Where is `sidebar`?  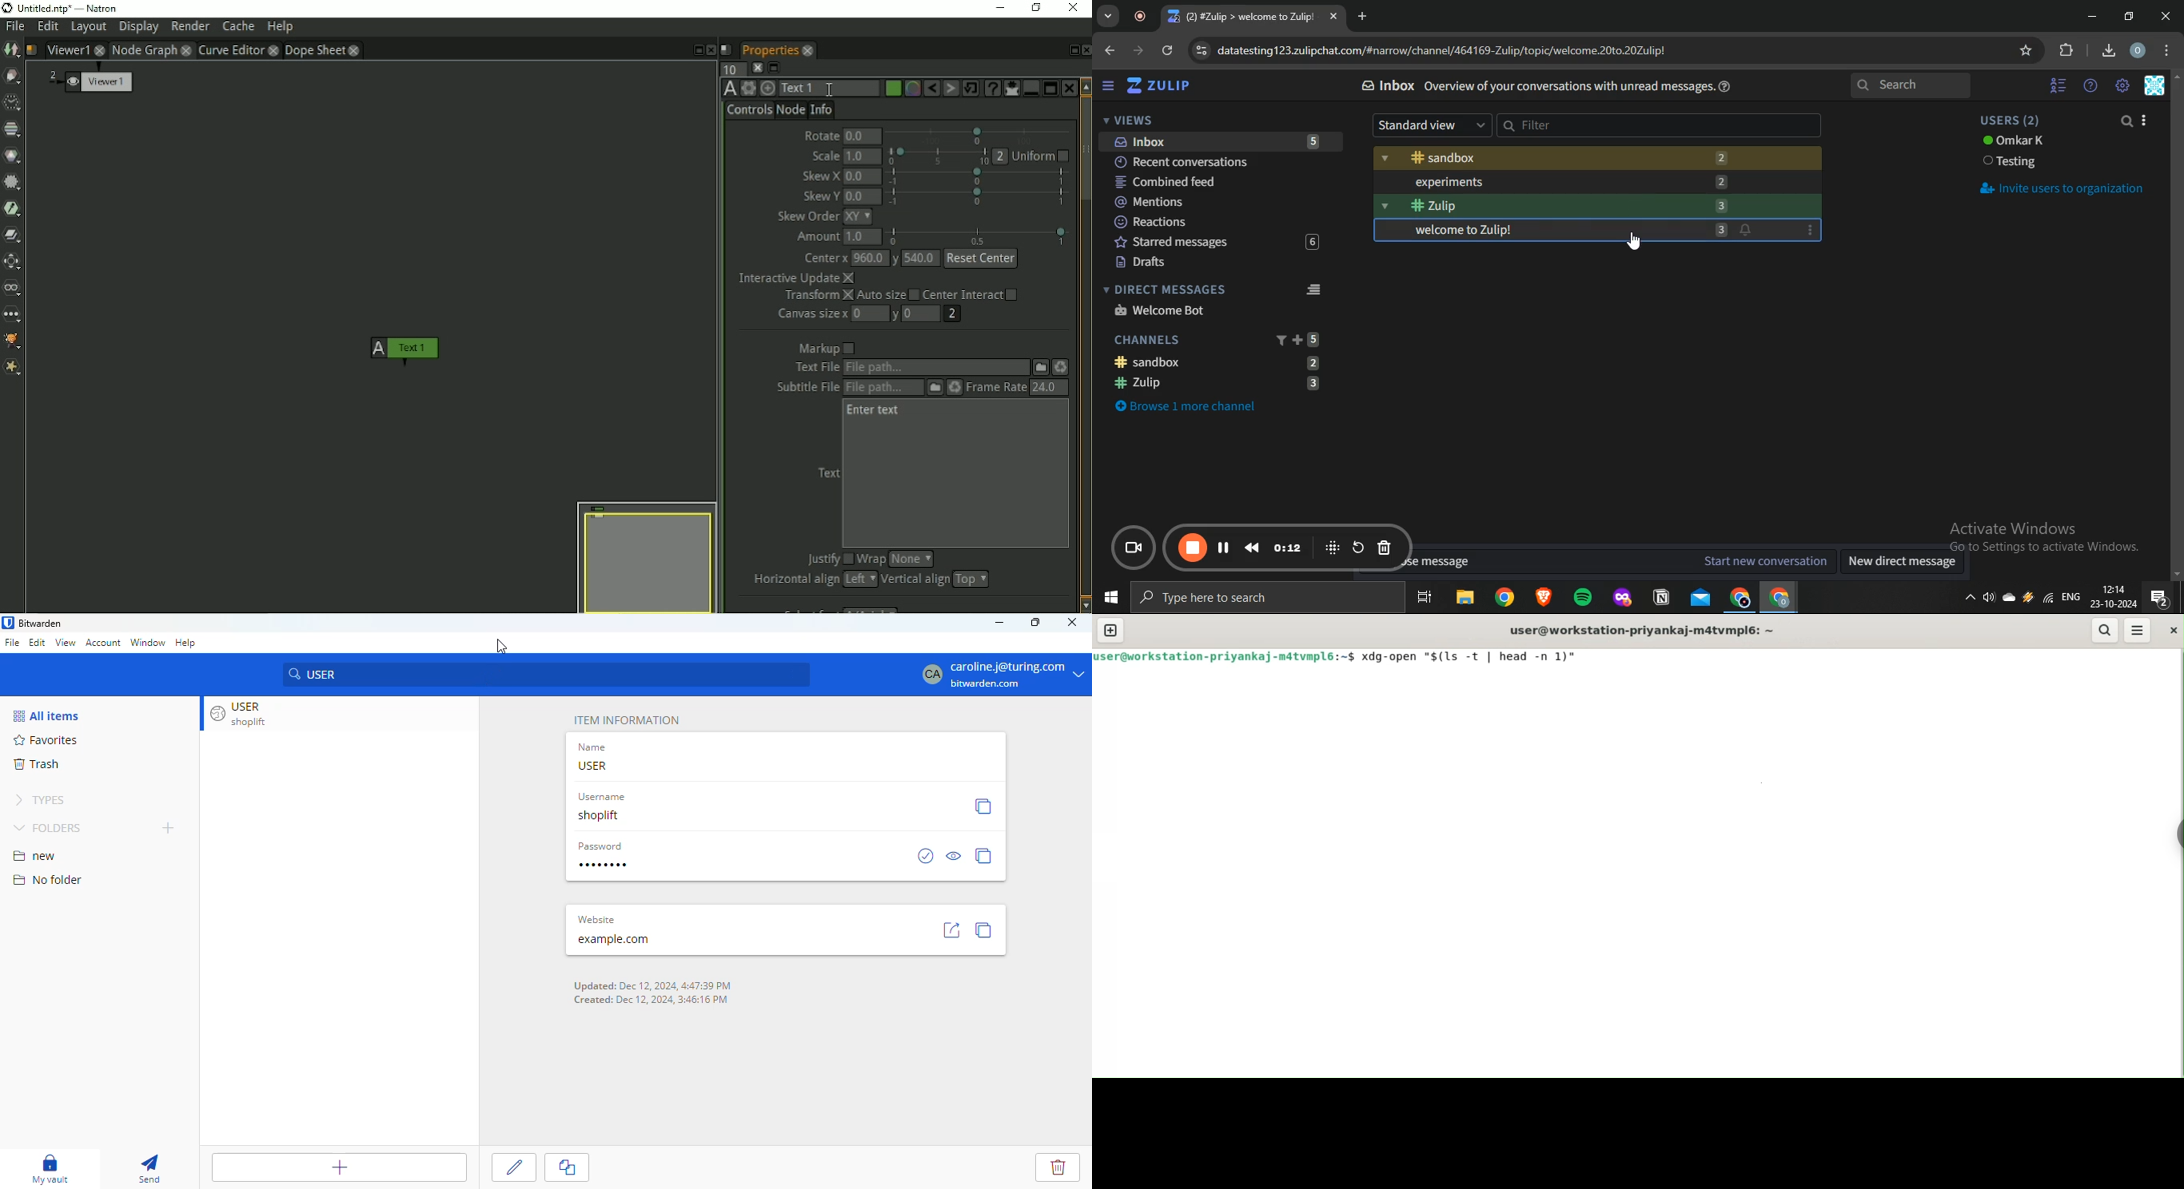 sidebar is located at coordinates (1108, 86).